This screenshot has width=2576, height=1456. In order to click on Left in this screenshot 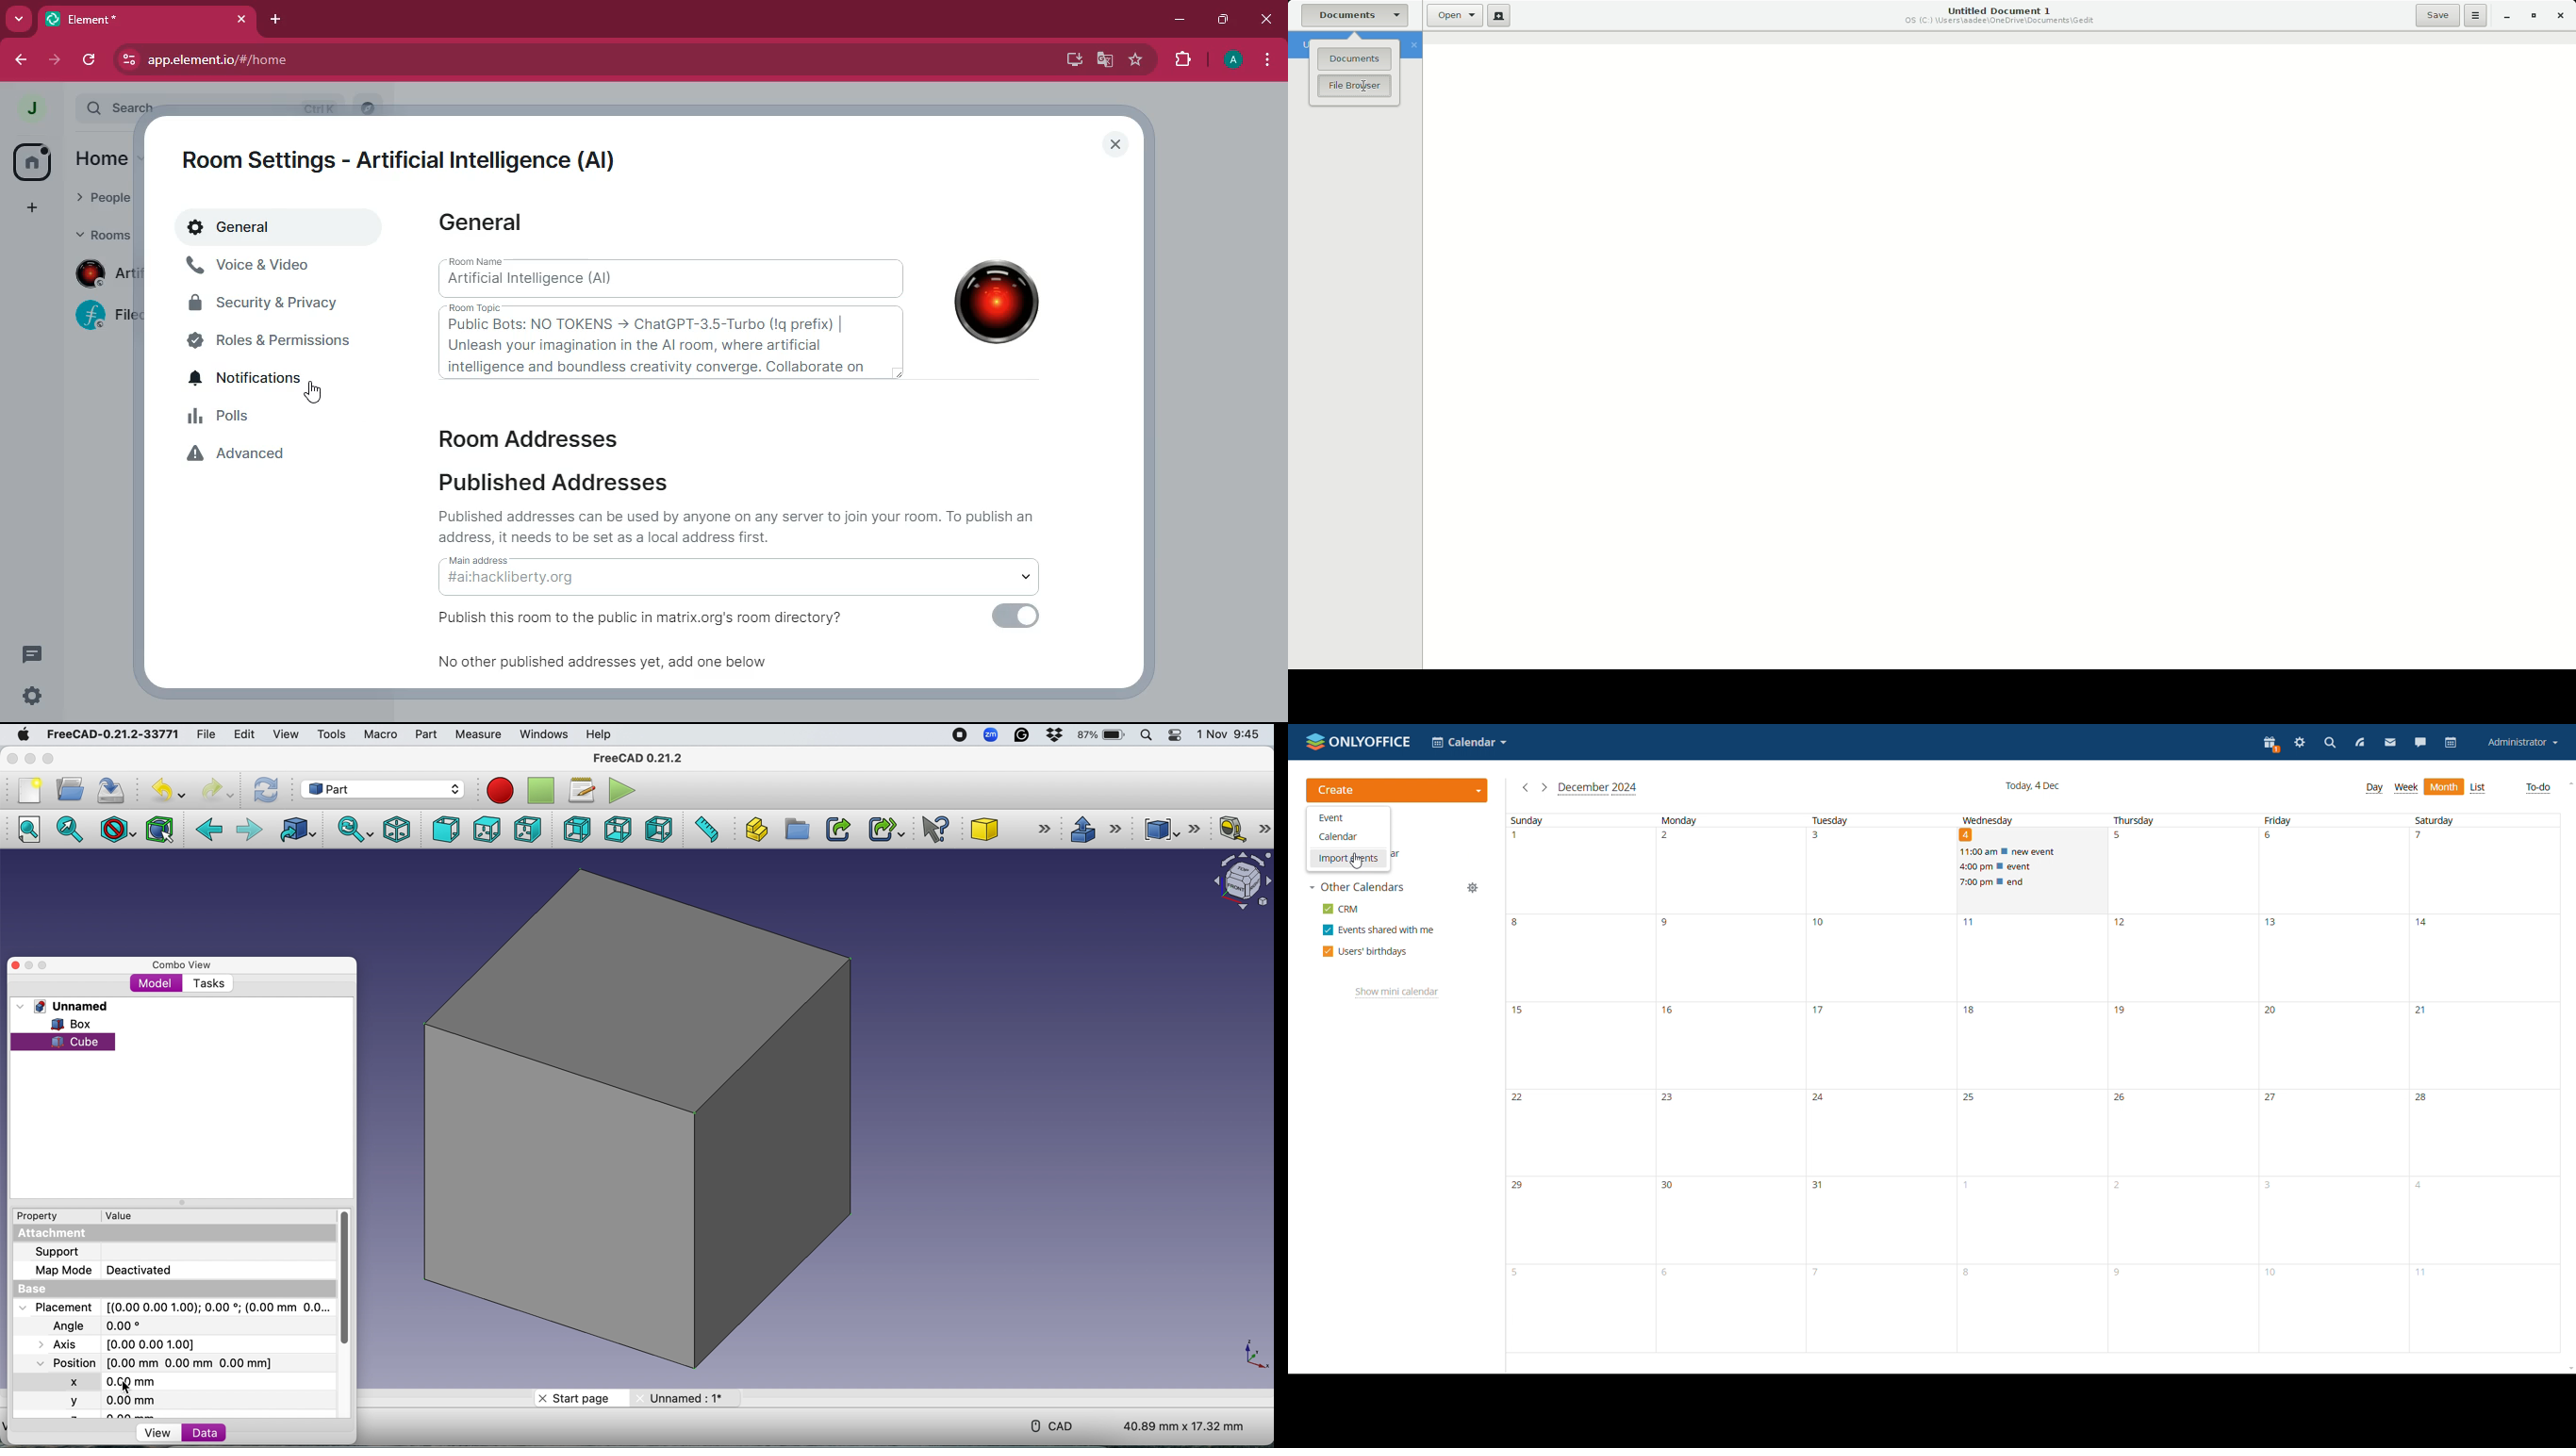, I will do `click(658, 829)`.